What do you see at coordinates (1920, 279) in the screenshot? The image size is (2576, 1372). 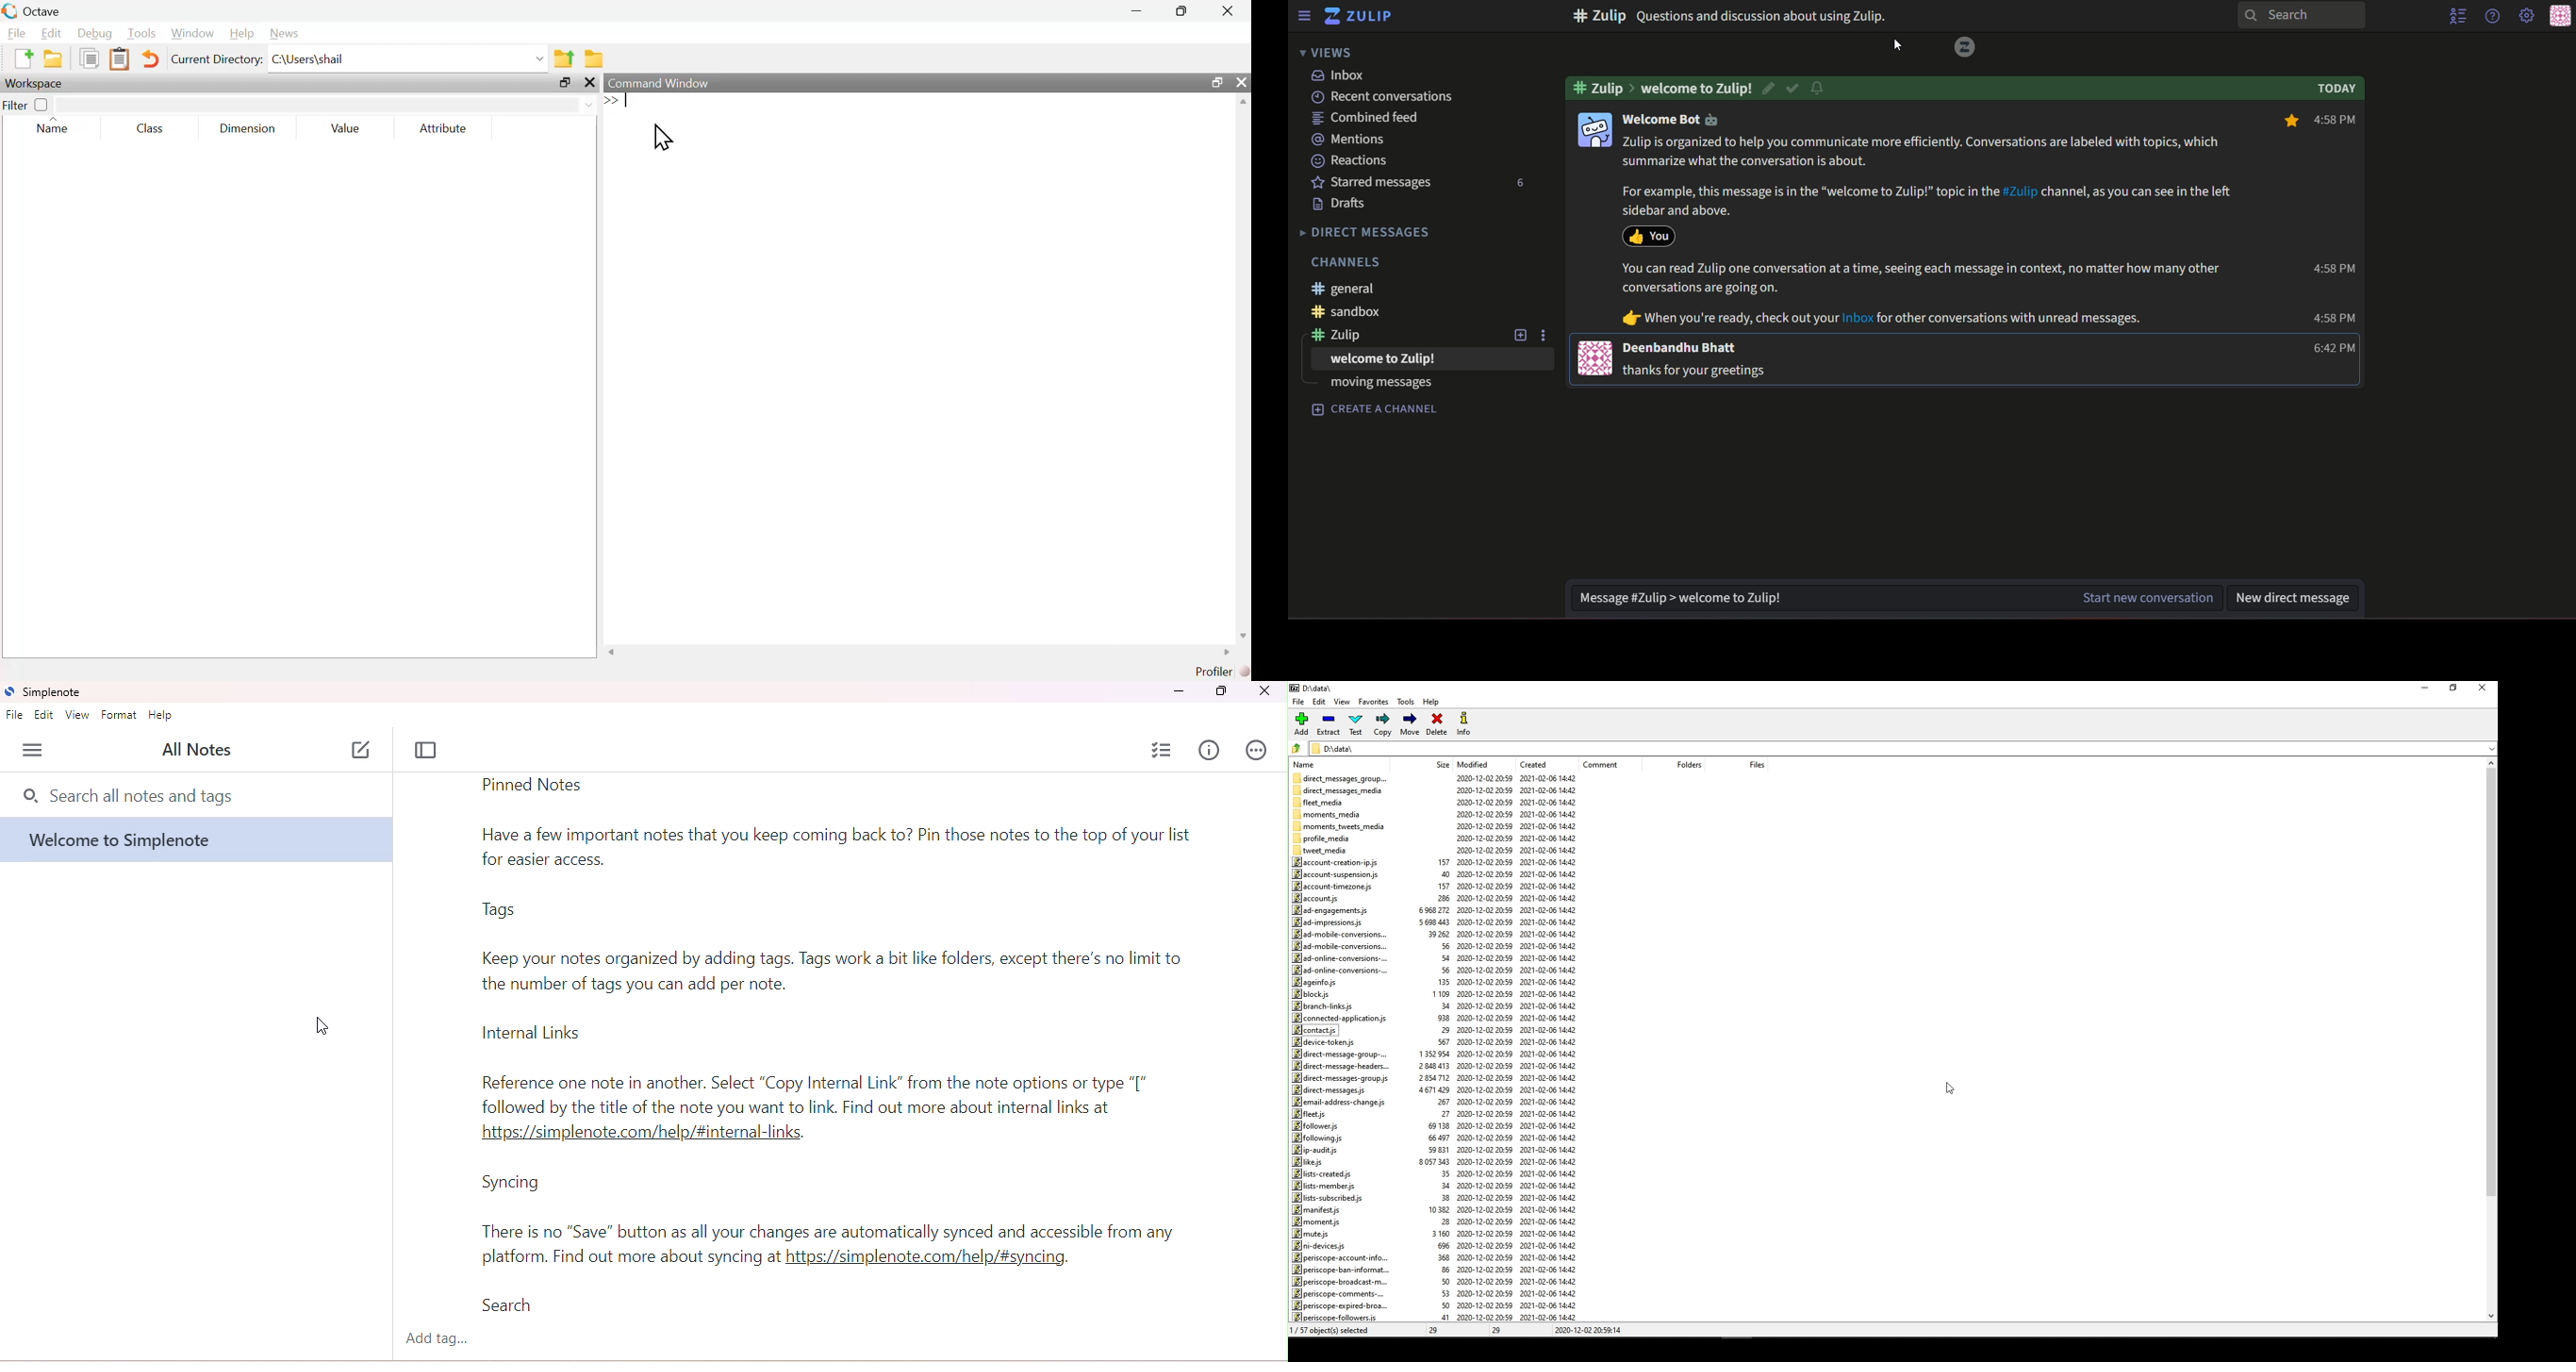 I see `When you're ready, check out your inbox for other conversations with unread messages.` at bounding box center [1920, 279].